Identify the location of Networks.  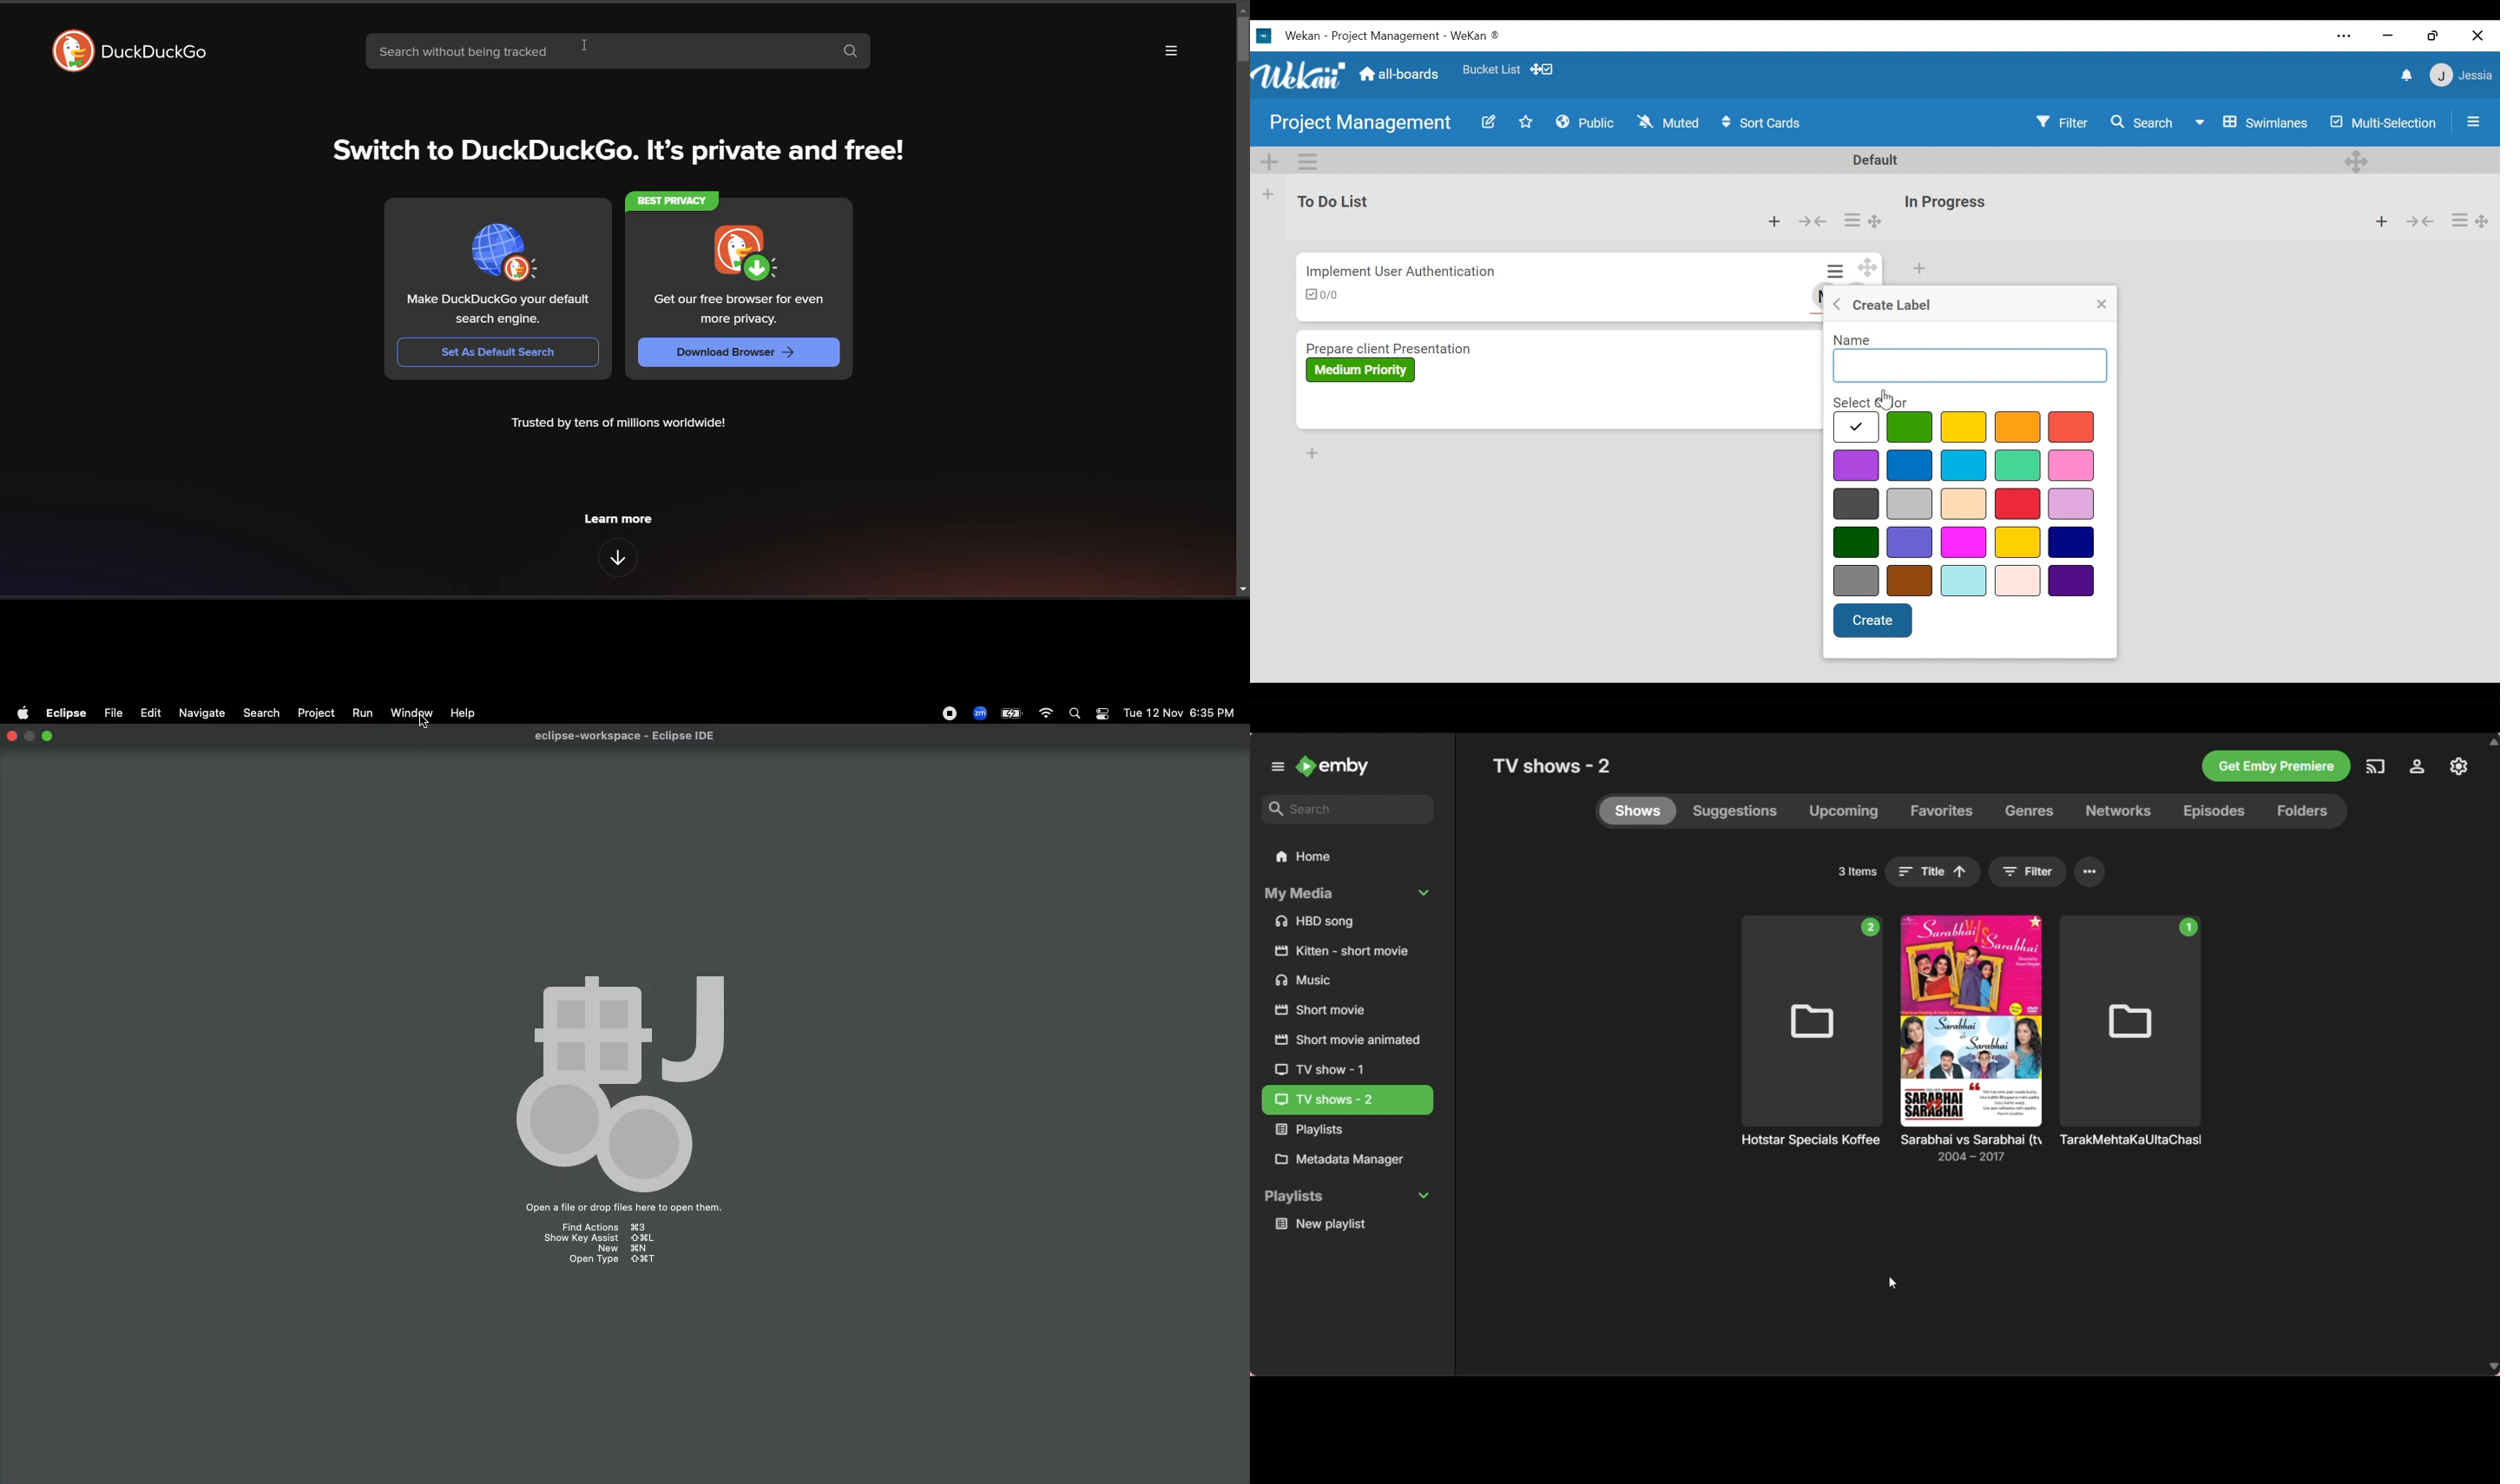
(2117, 811).